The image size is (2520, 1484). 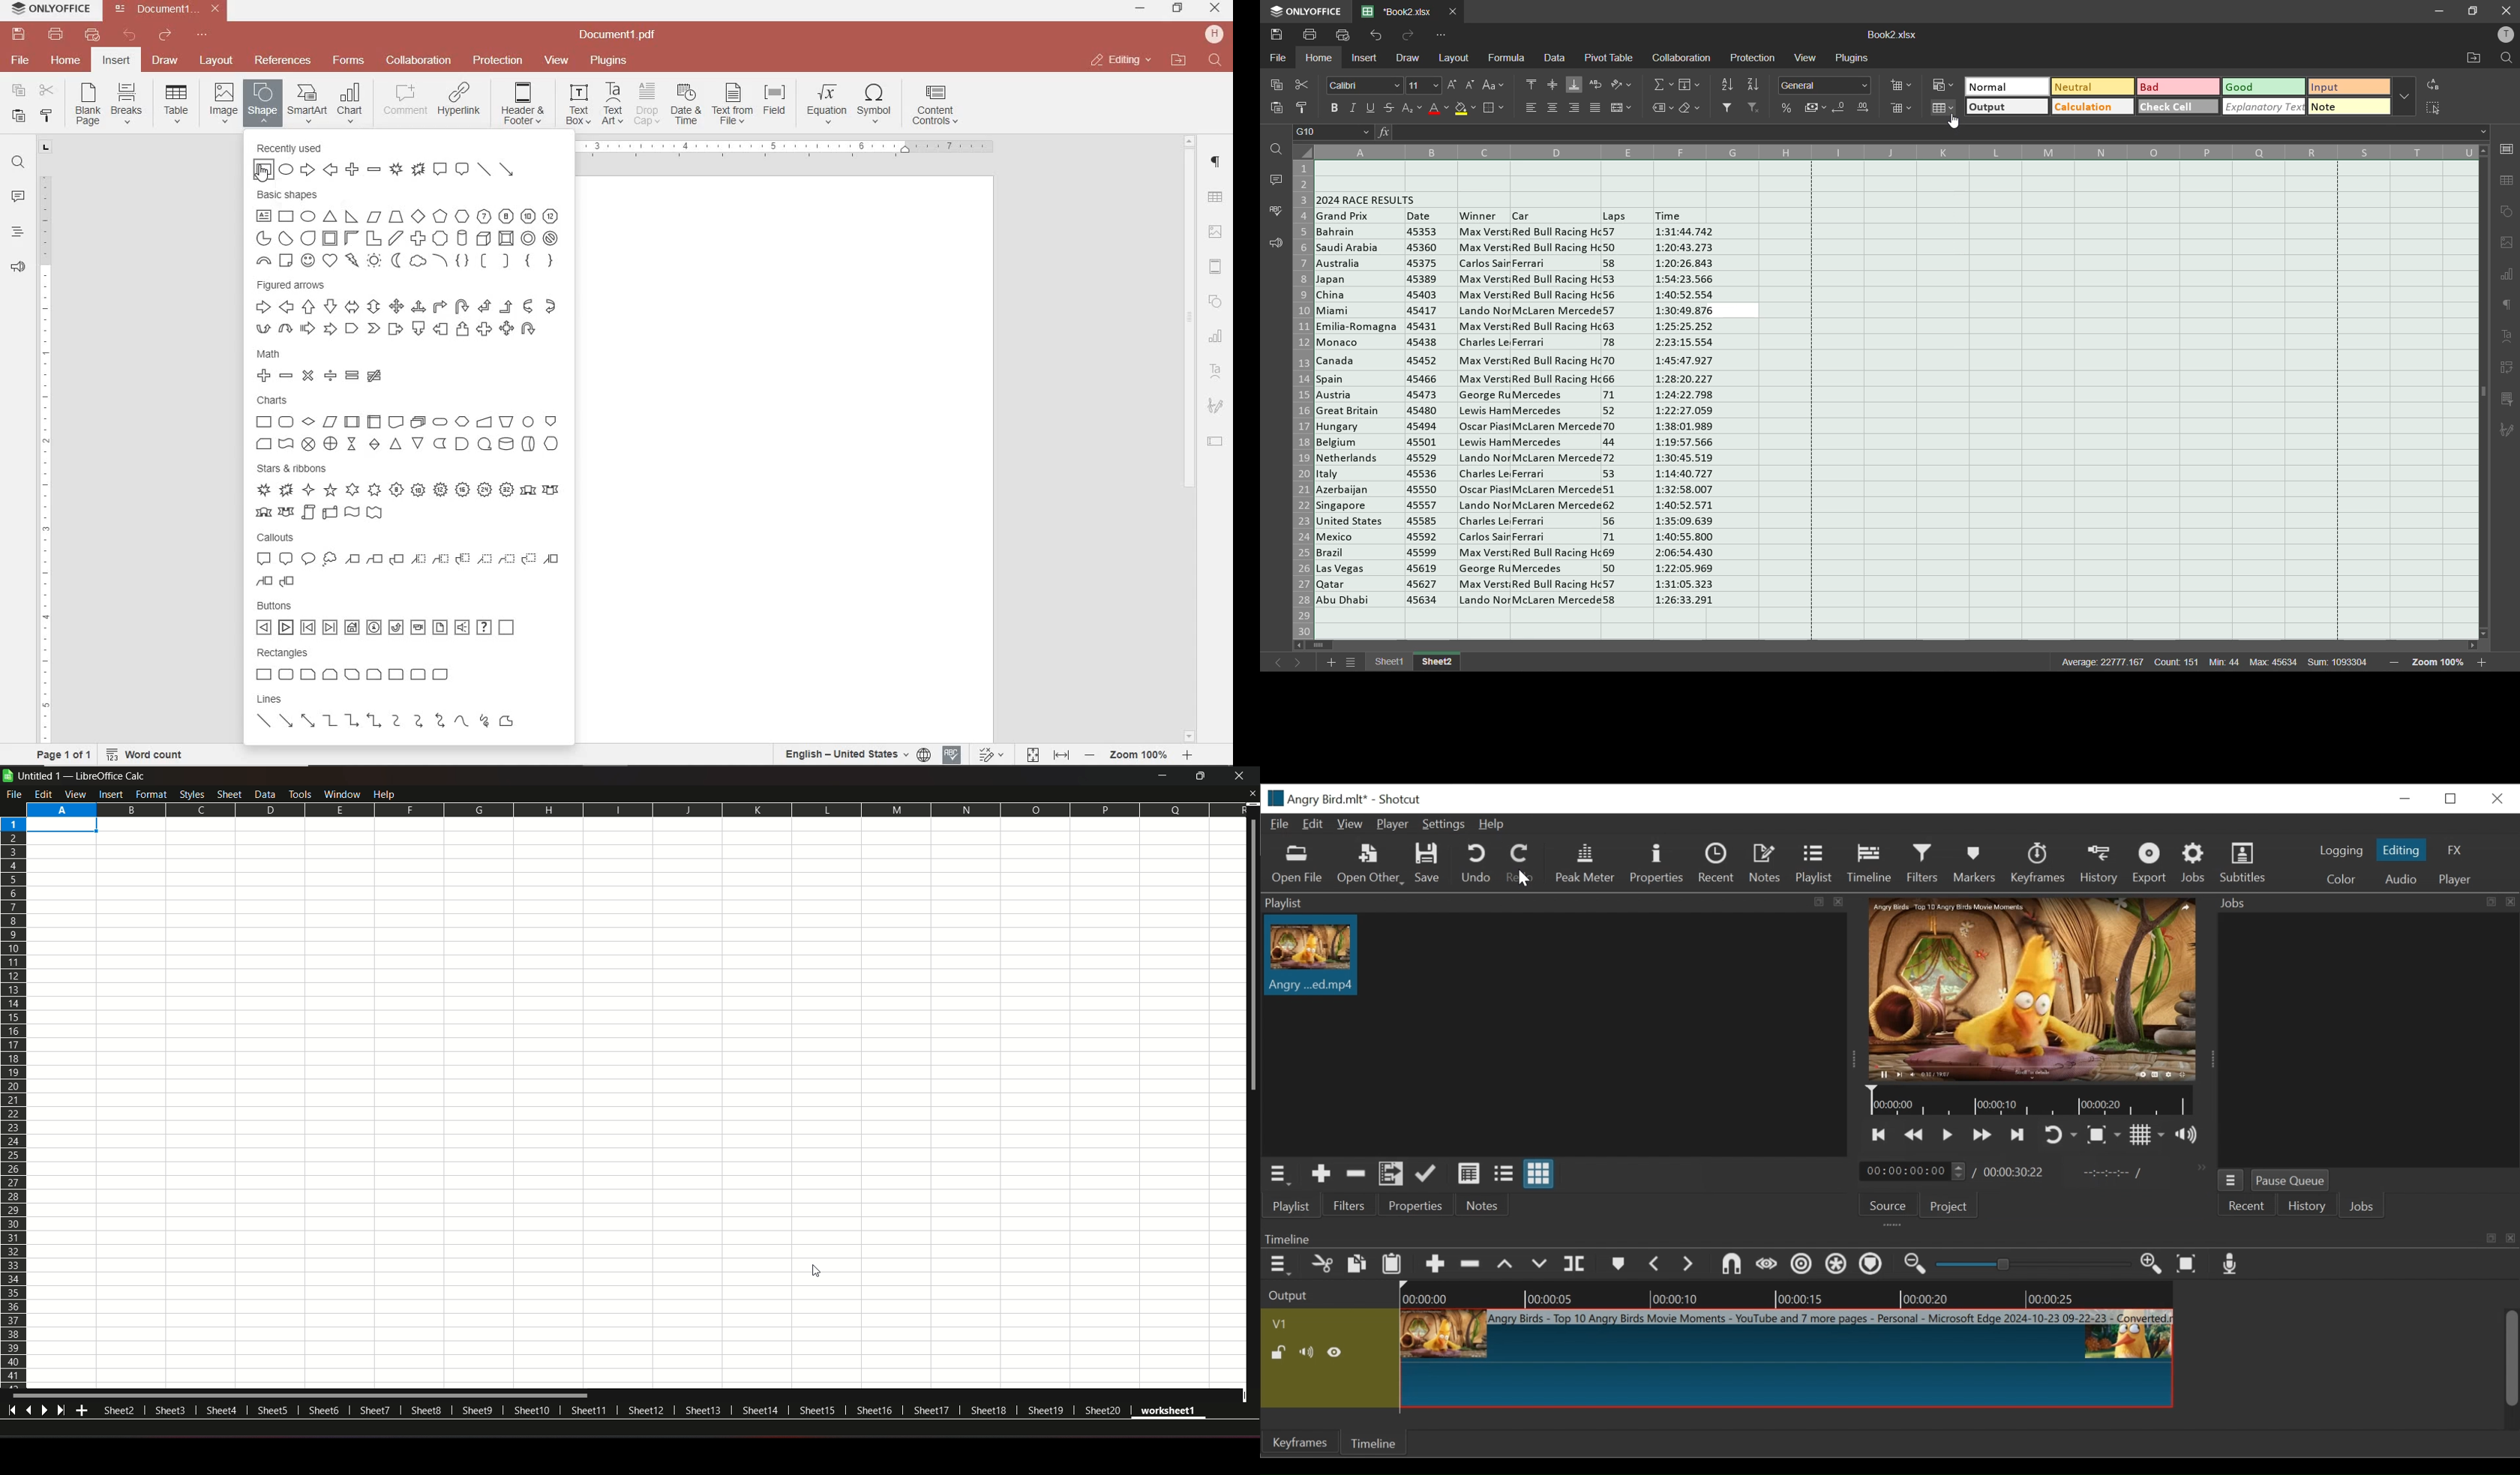 I want to click on ADD HYPERLINK, so click(x=460, y=102).